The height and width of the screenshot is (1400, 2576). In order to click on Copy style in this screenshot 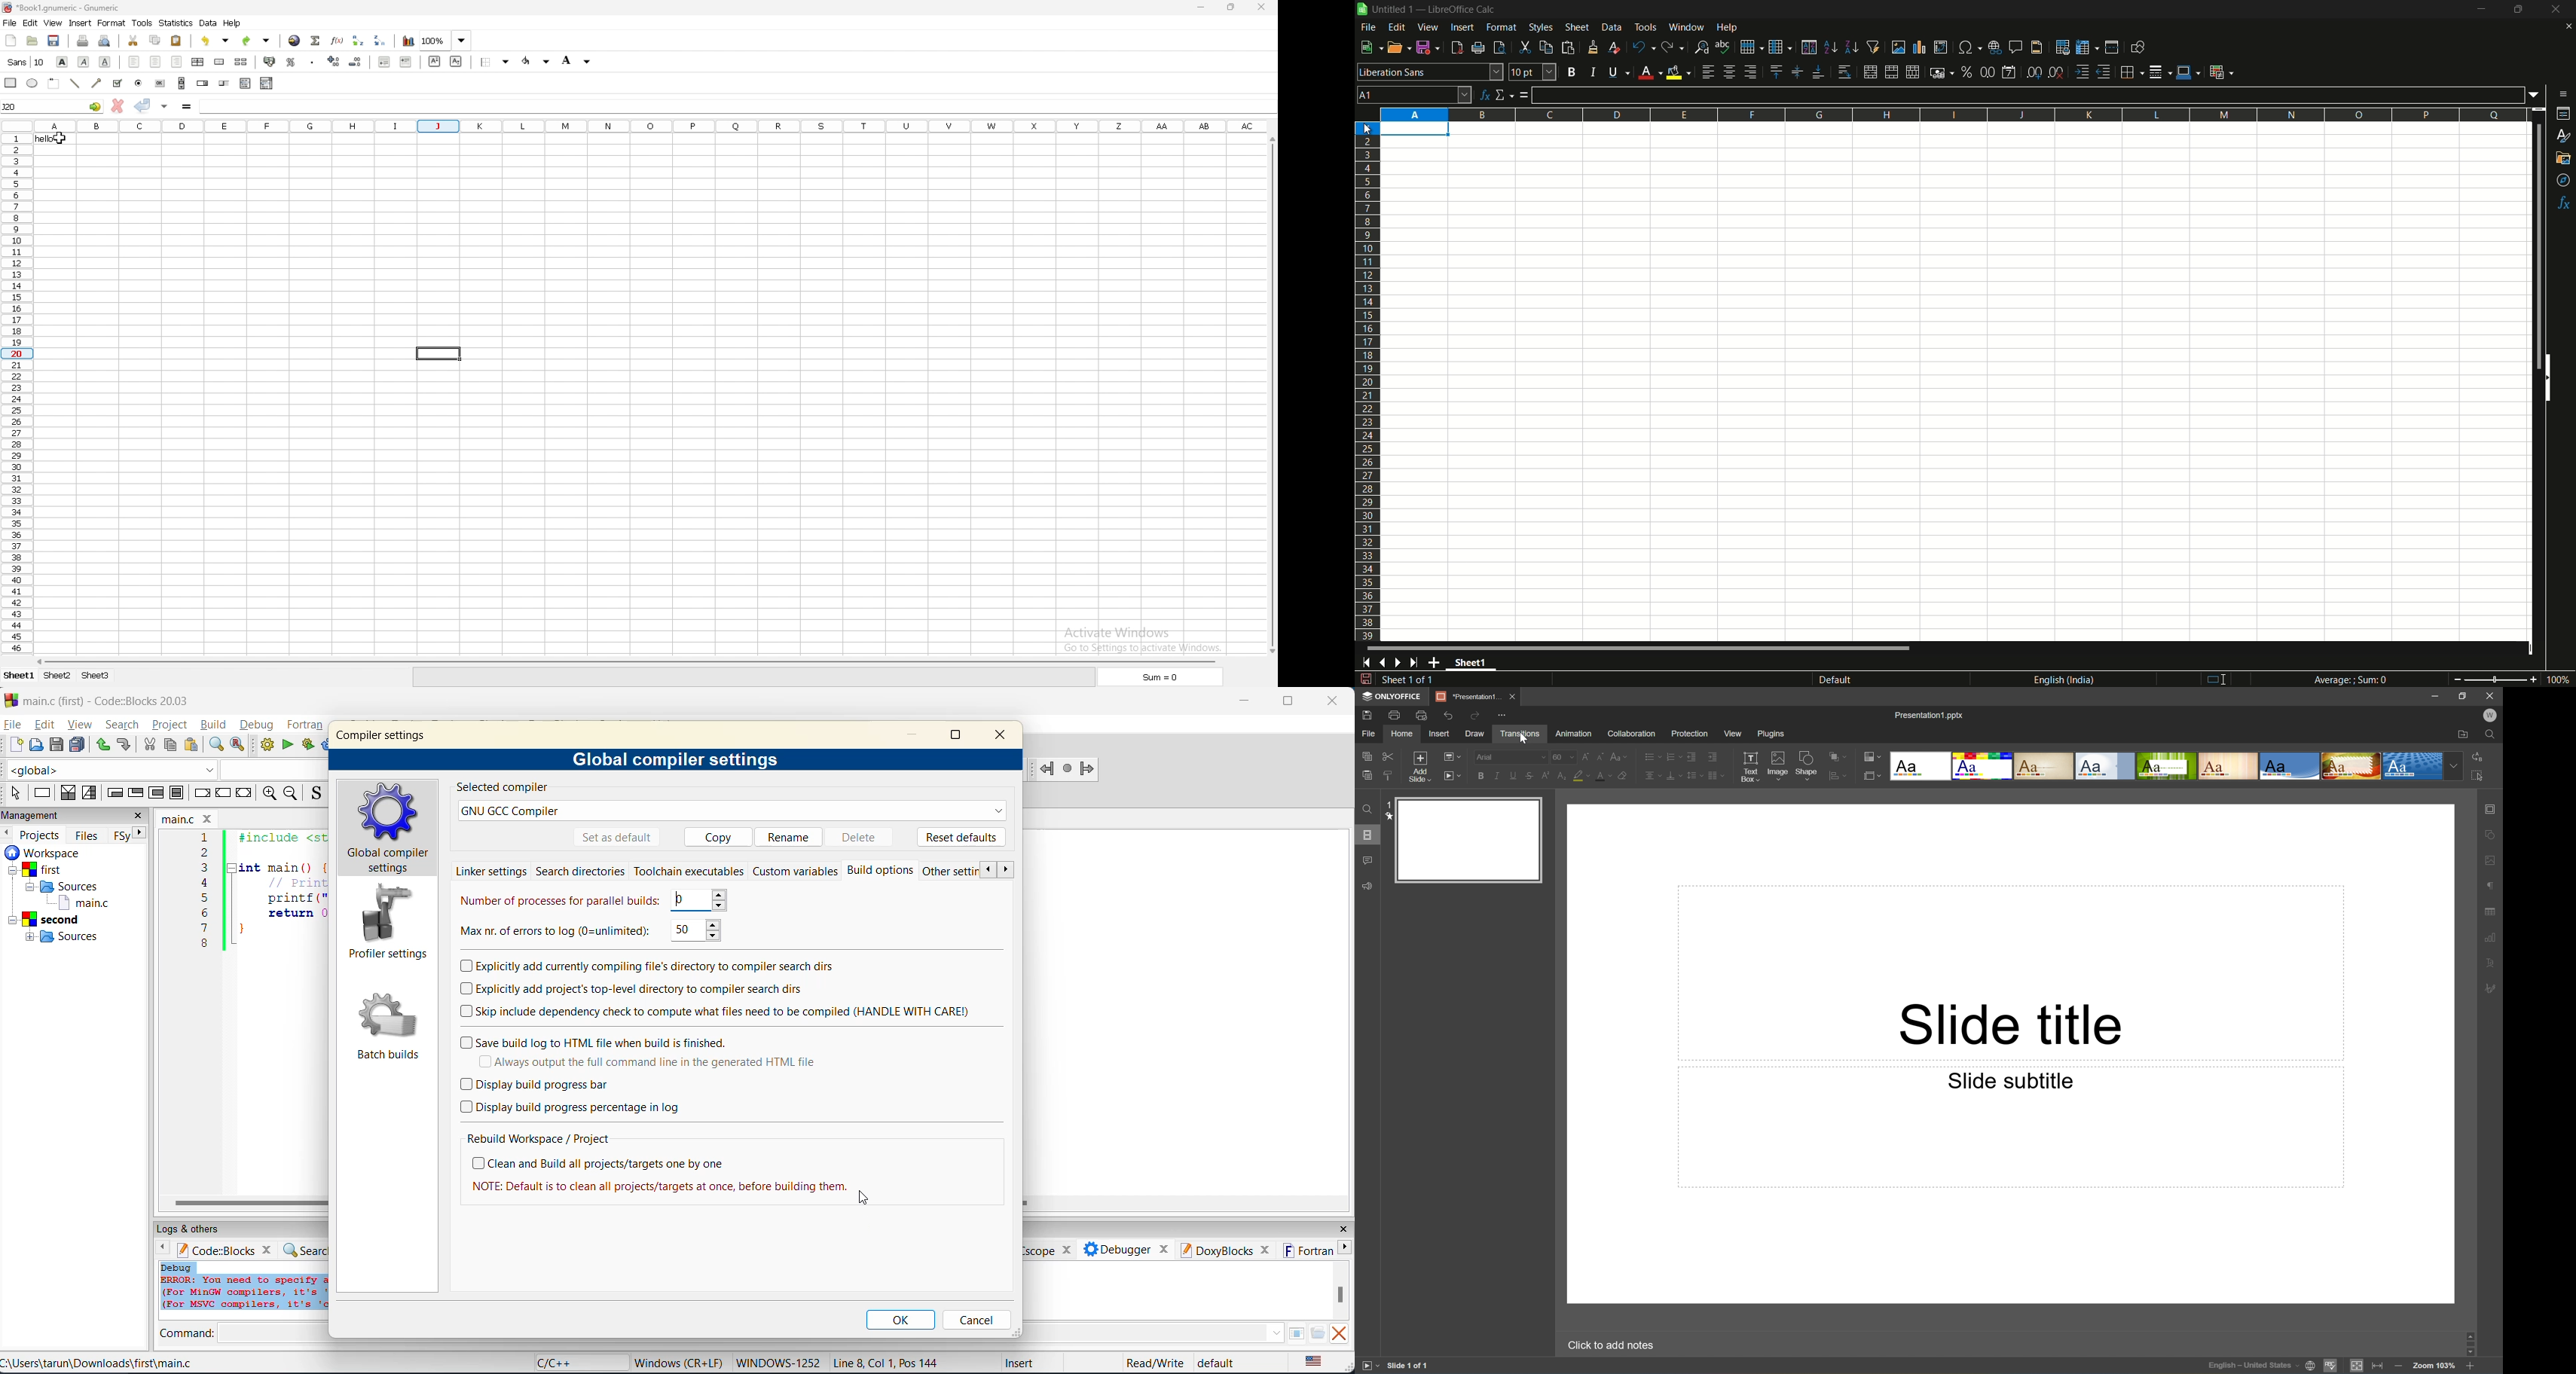, I will do `click(1388, 775)`.